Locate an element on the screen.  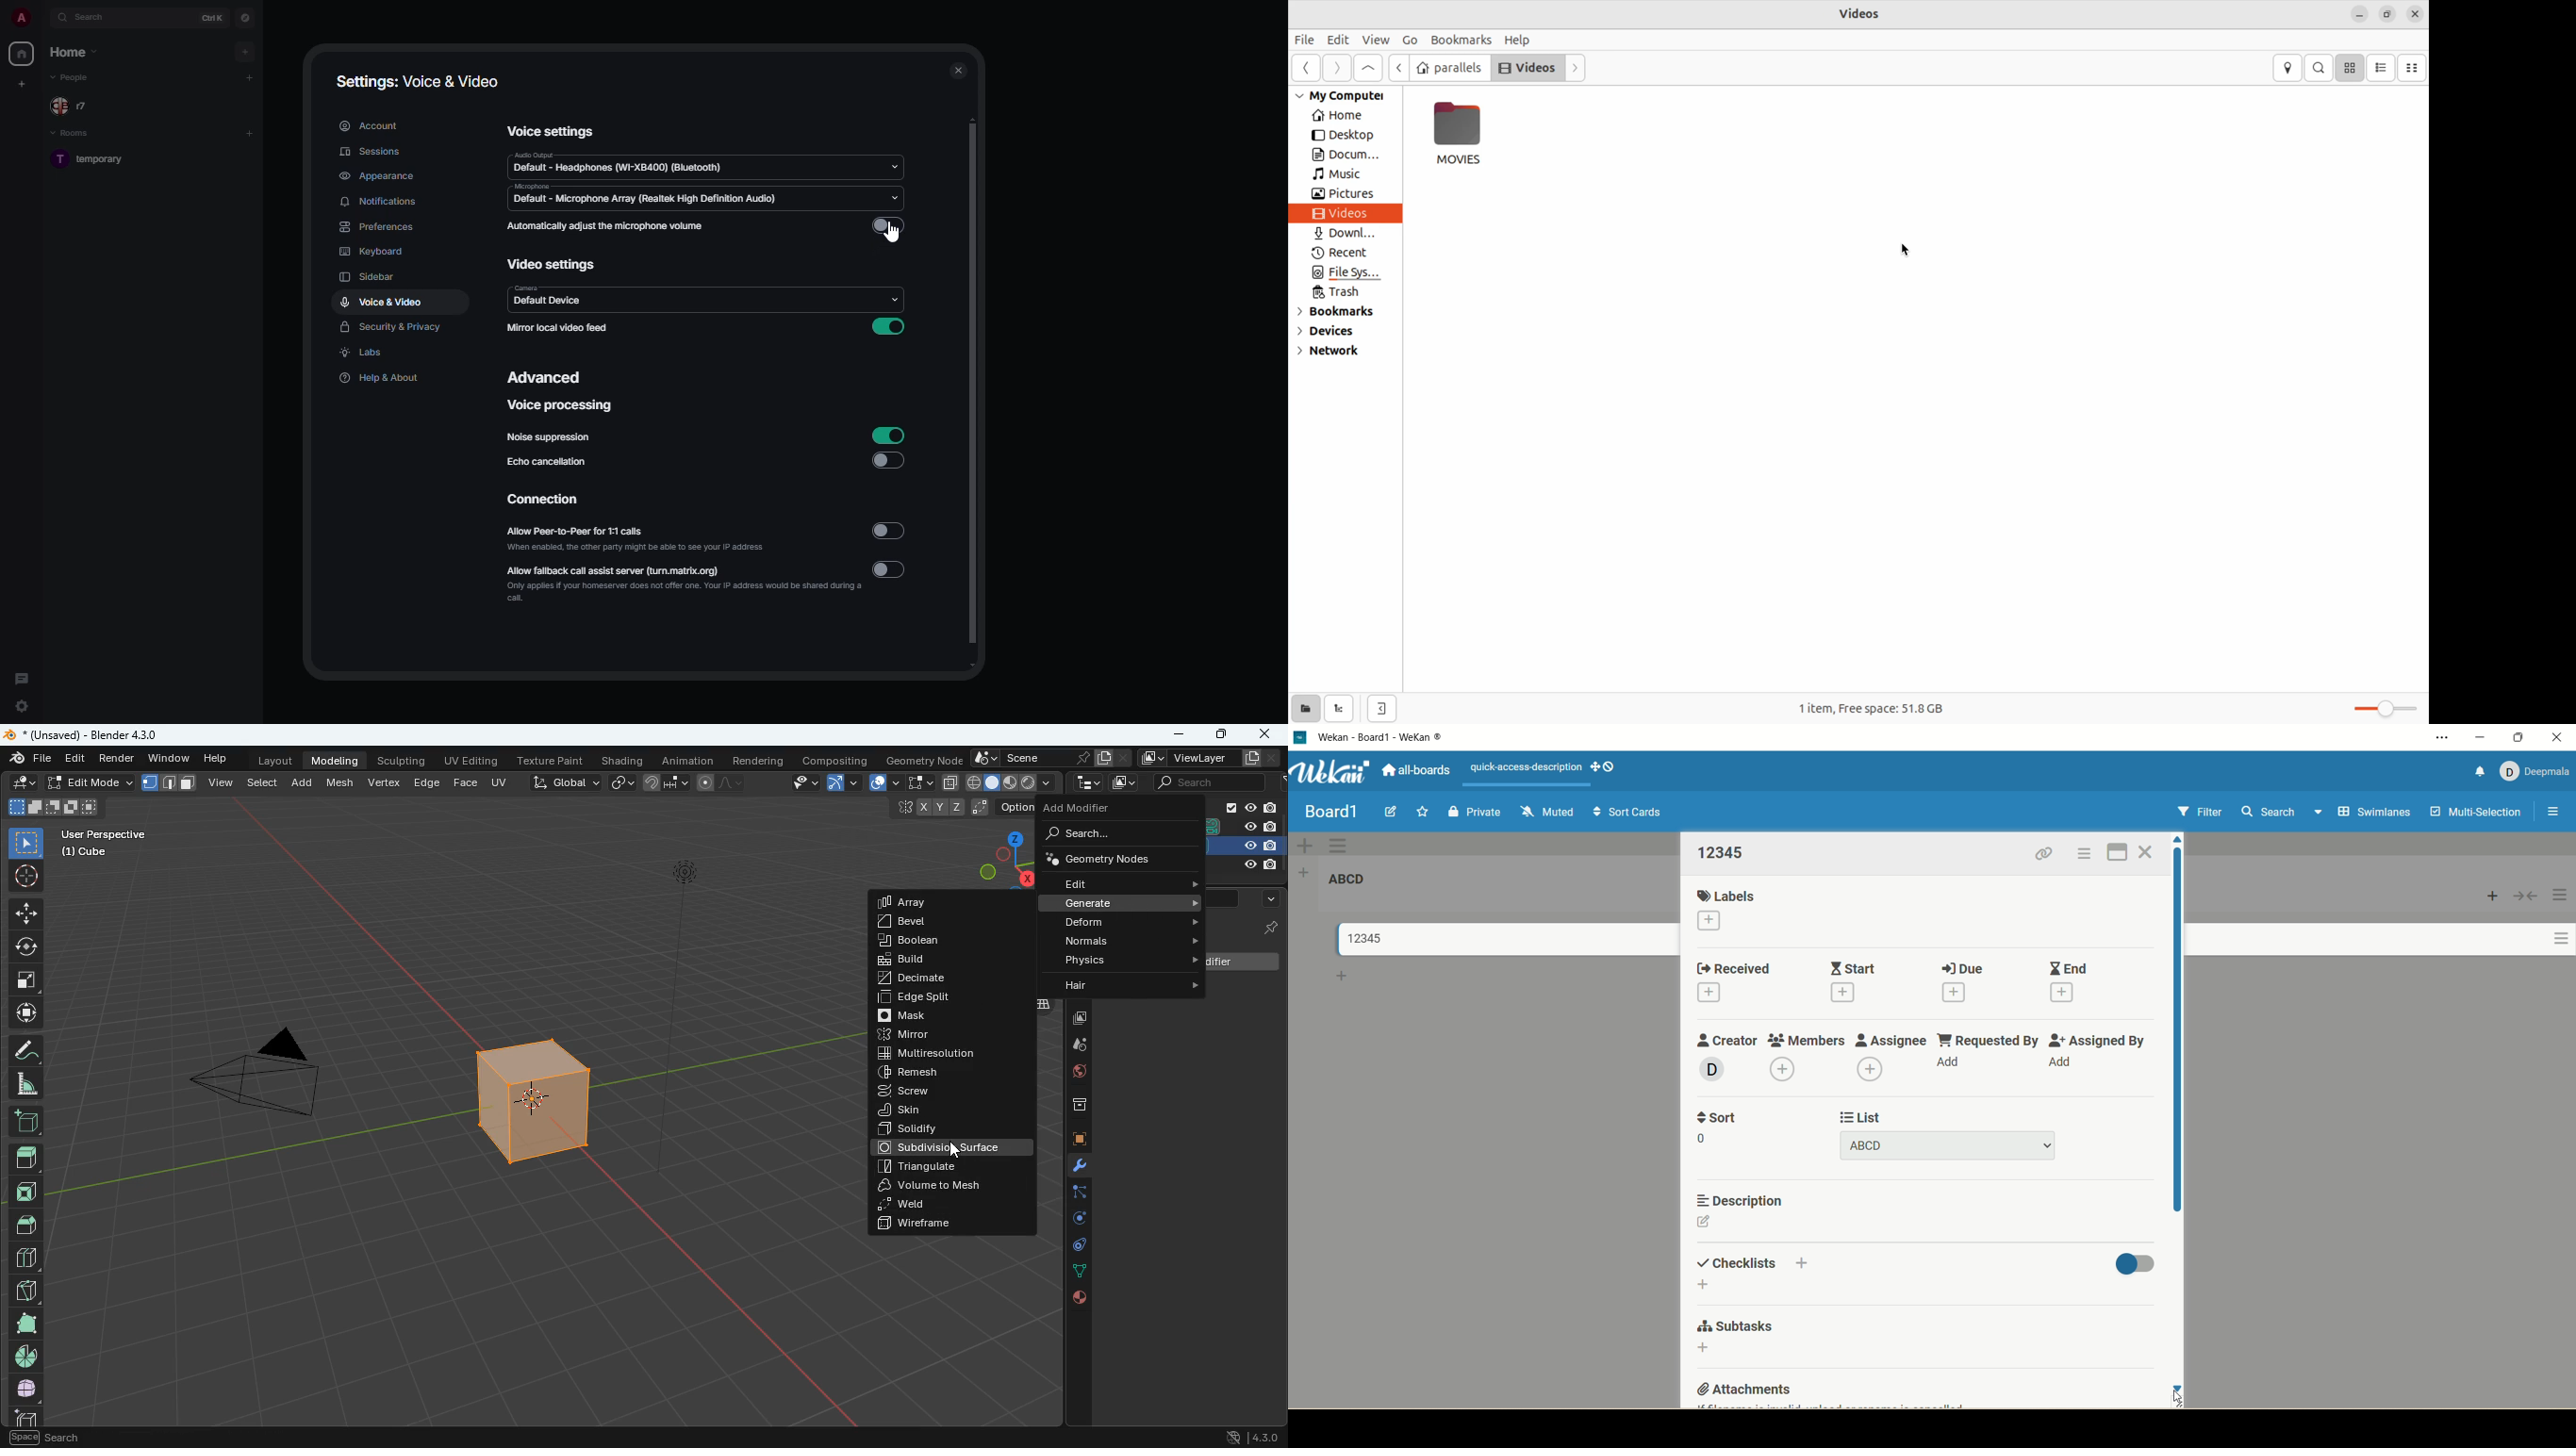
camera default is located at coordinates (550, 296).